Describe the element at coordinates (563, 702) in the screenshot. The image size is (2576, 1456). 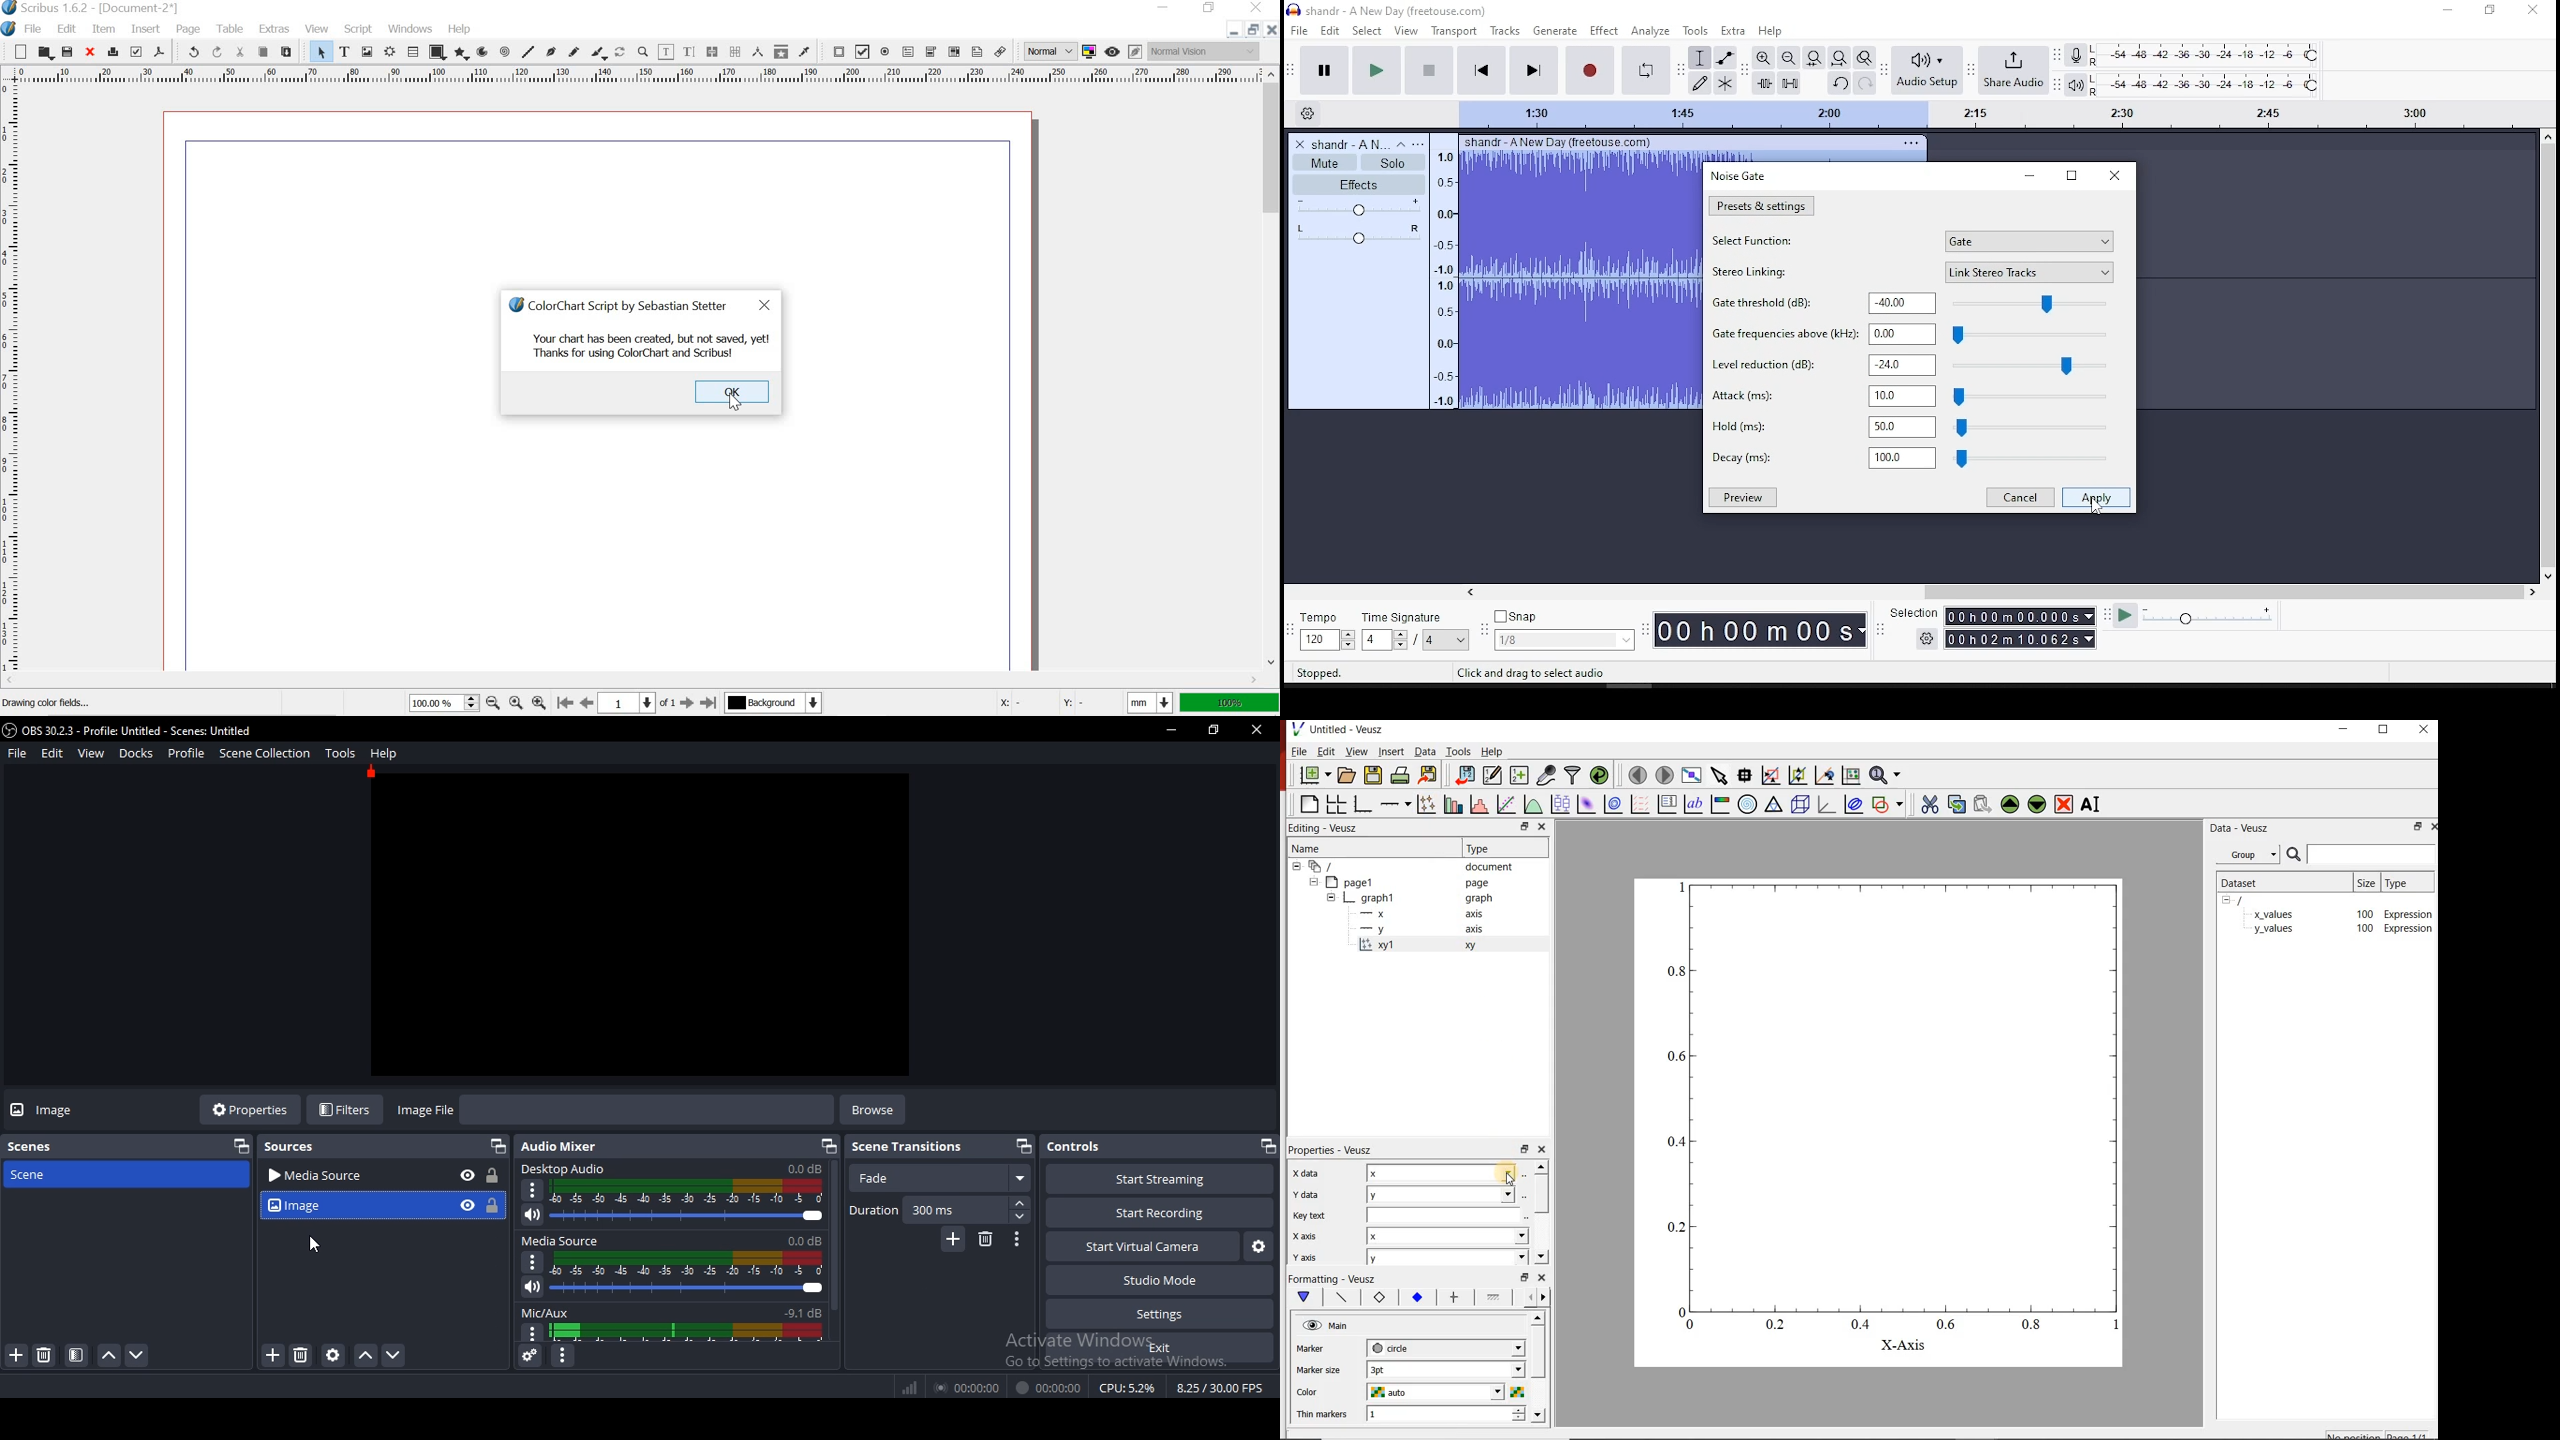
I see `First page` at that location.